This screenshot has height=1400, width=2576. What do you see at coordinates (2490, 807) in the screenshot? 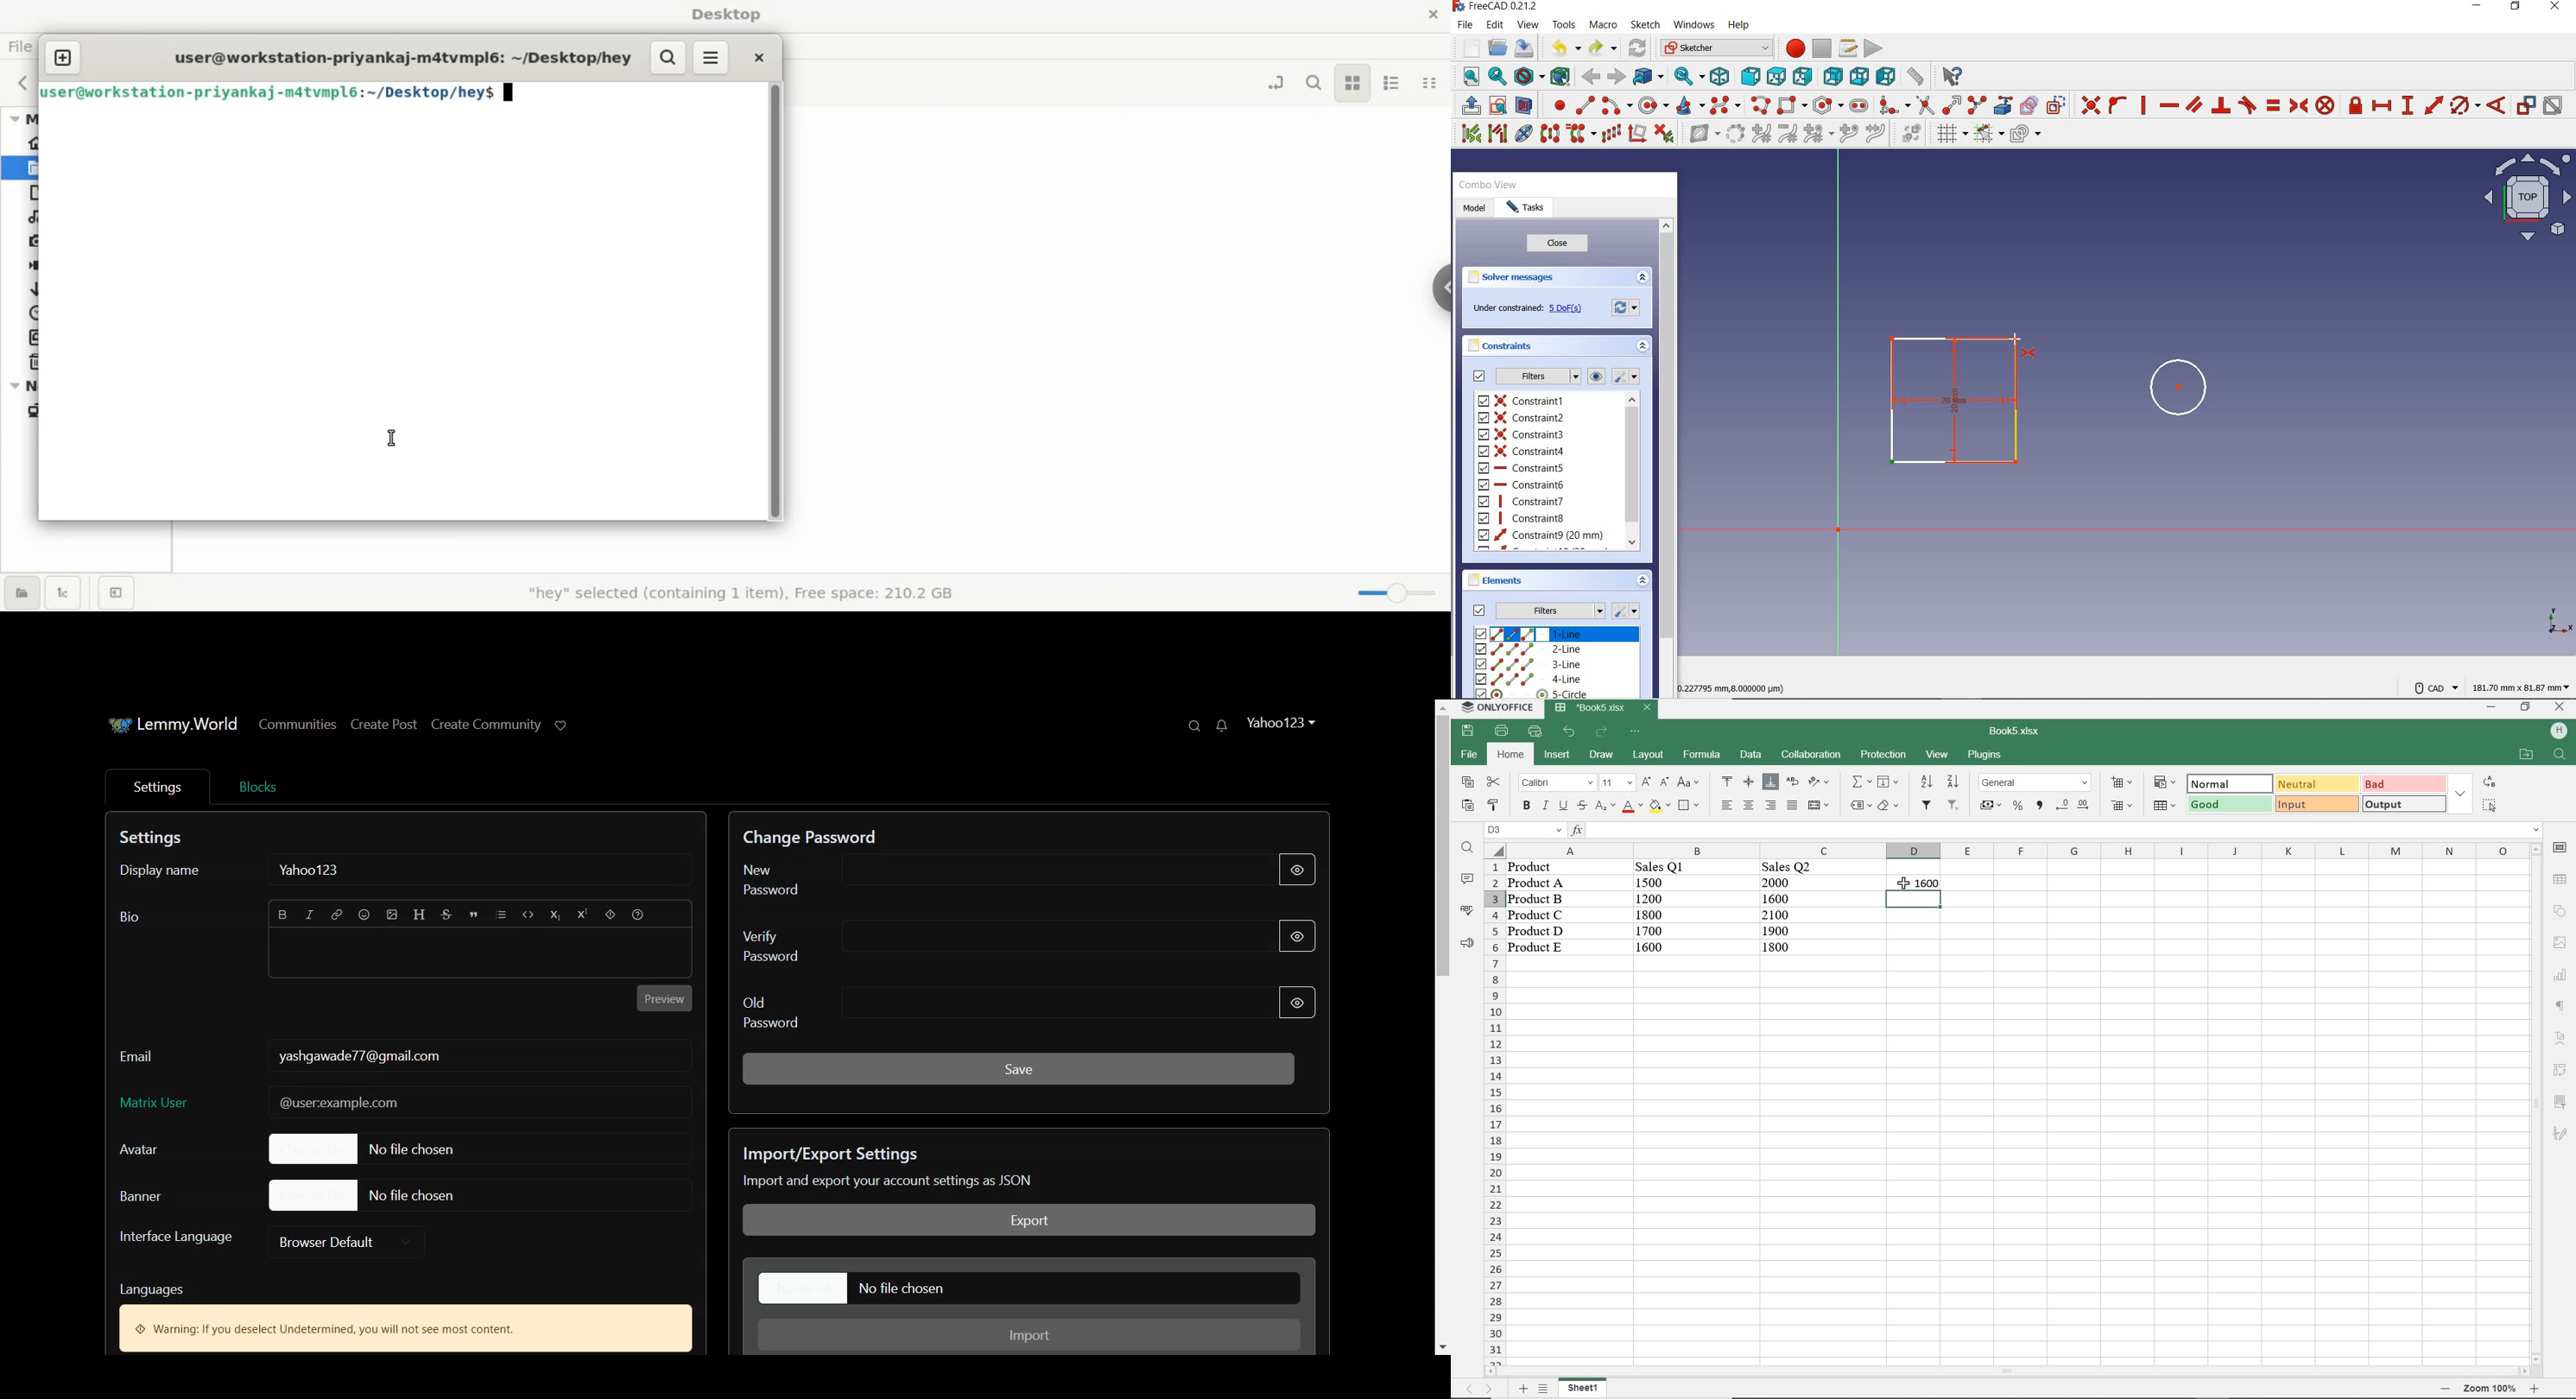
I see `select all` at bounding box center [2490, 807].